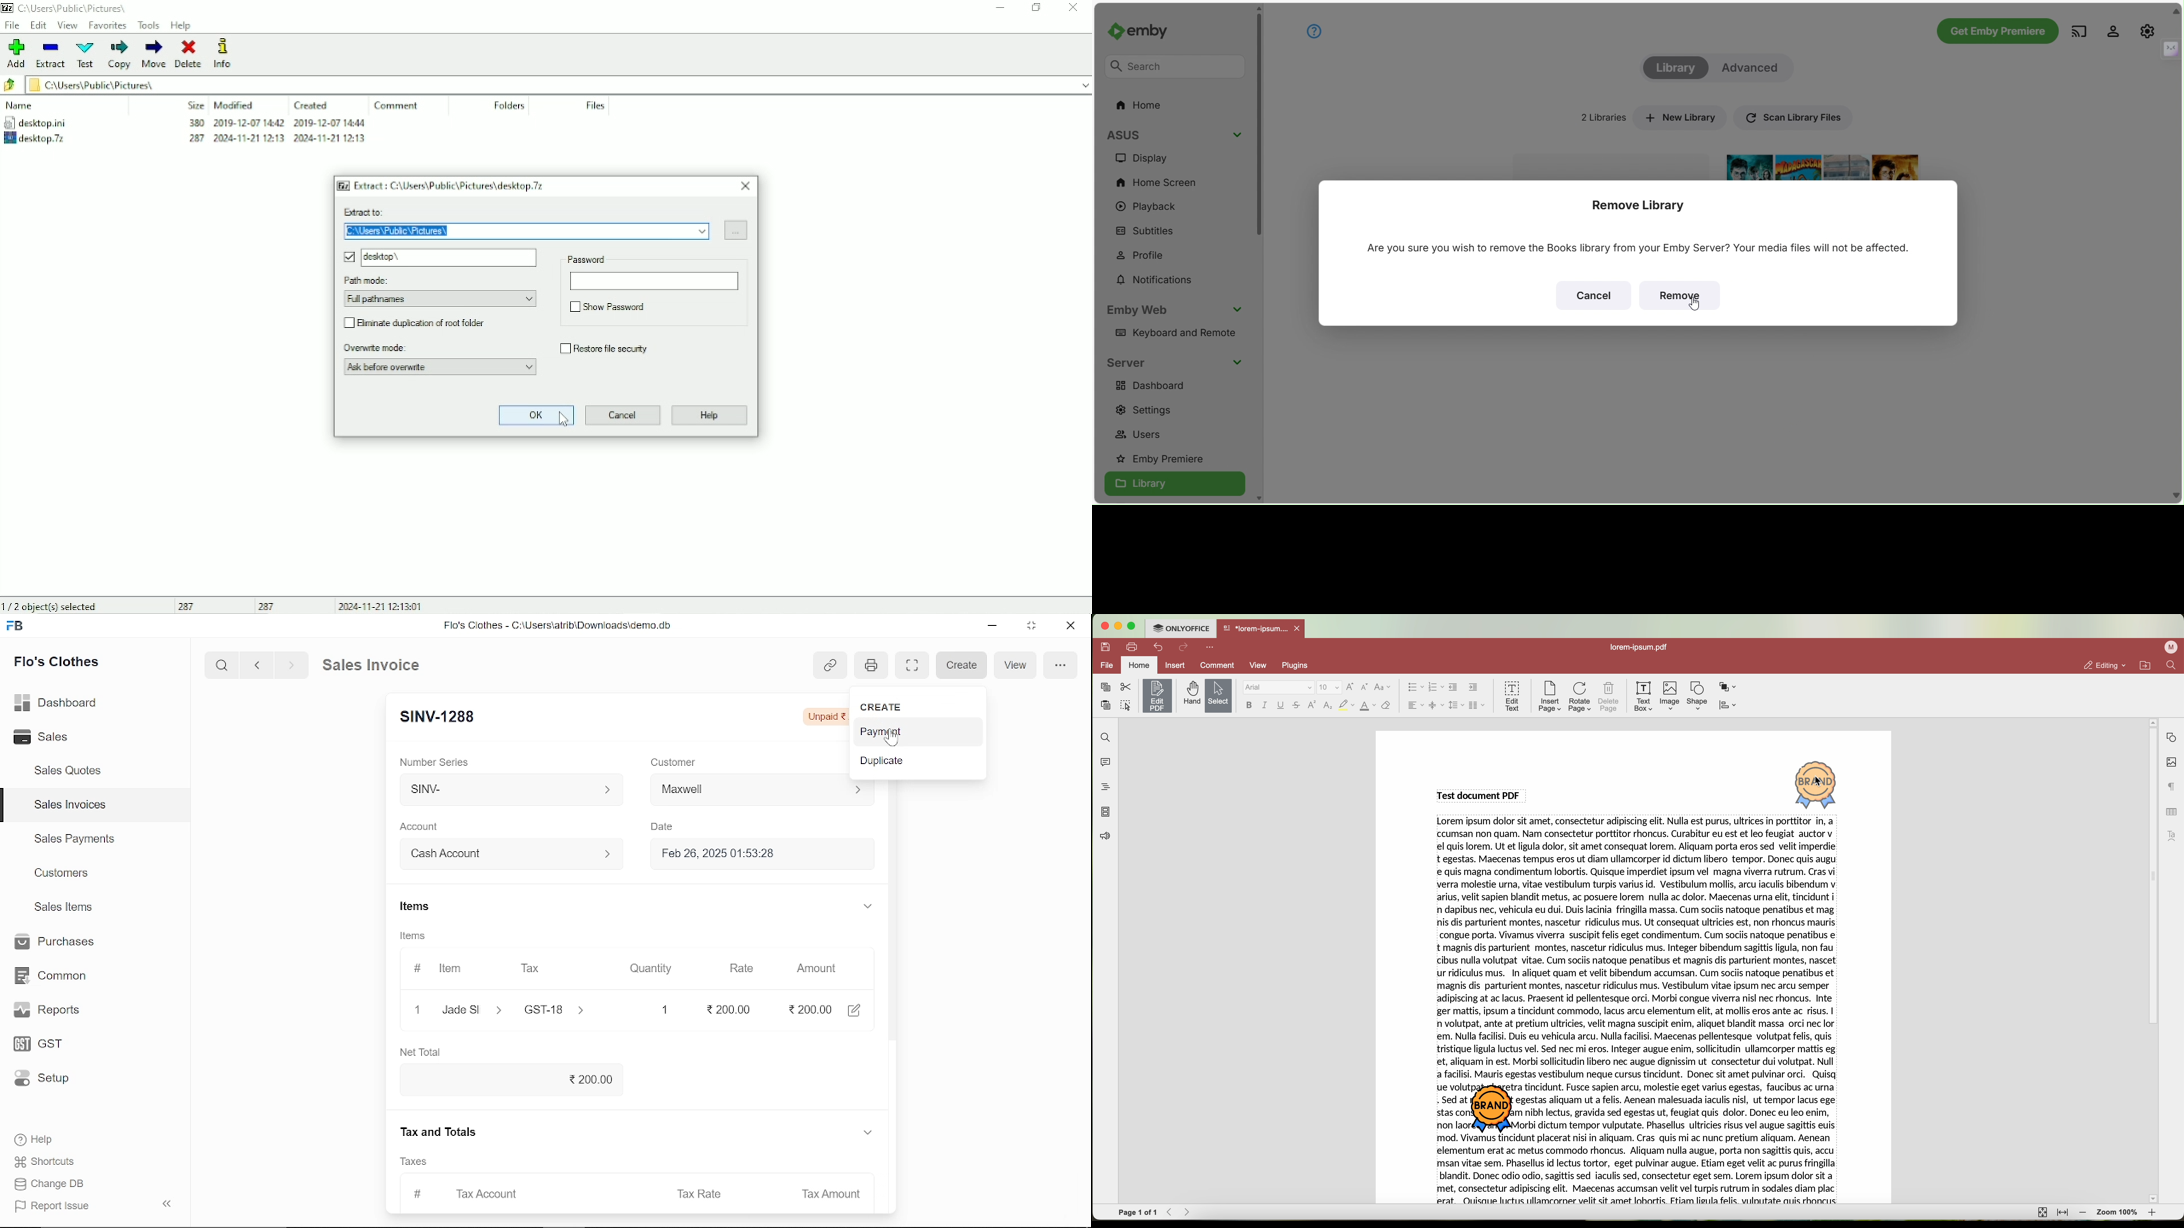 This screenshot has height=1232, width=2184. I want to click on Payment, so click(918, 731).